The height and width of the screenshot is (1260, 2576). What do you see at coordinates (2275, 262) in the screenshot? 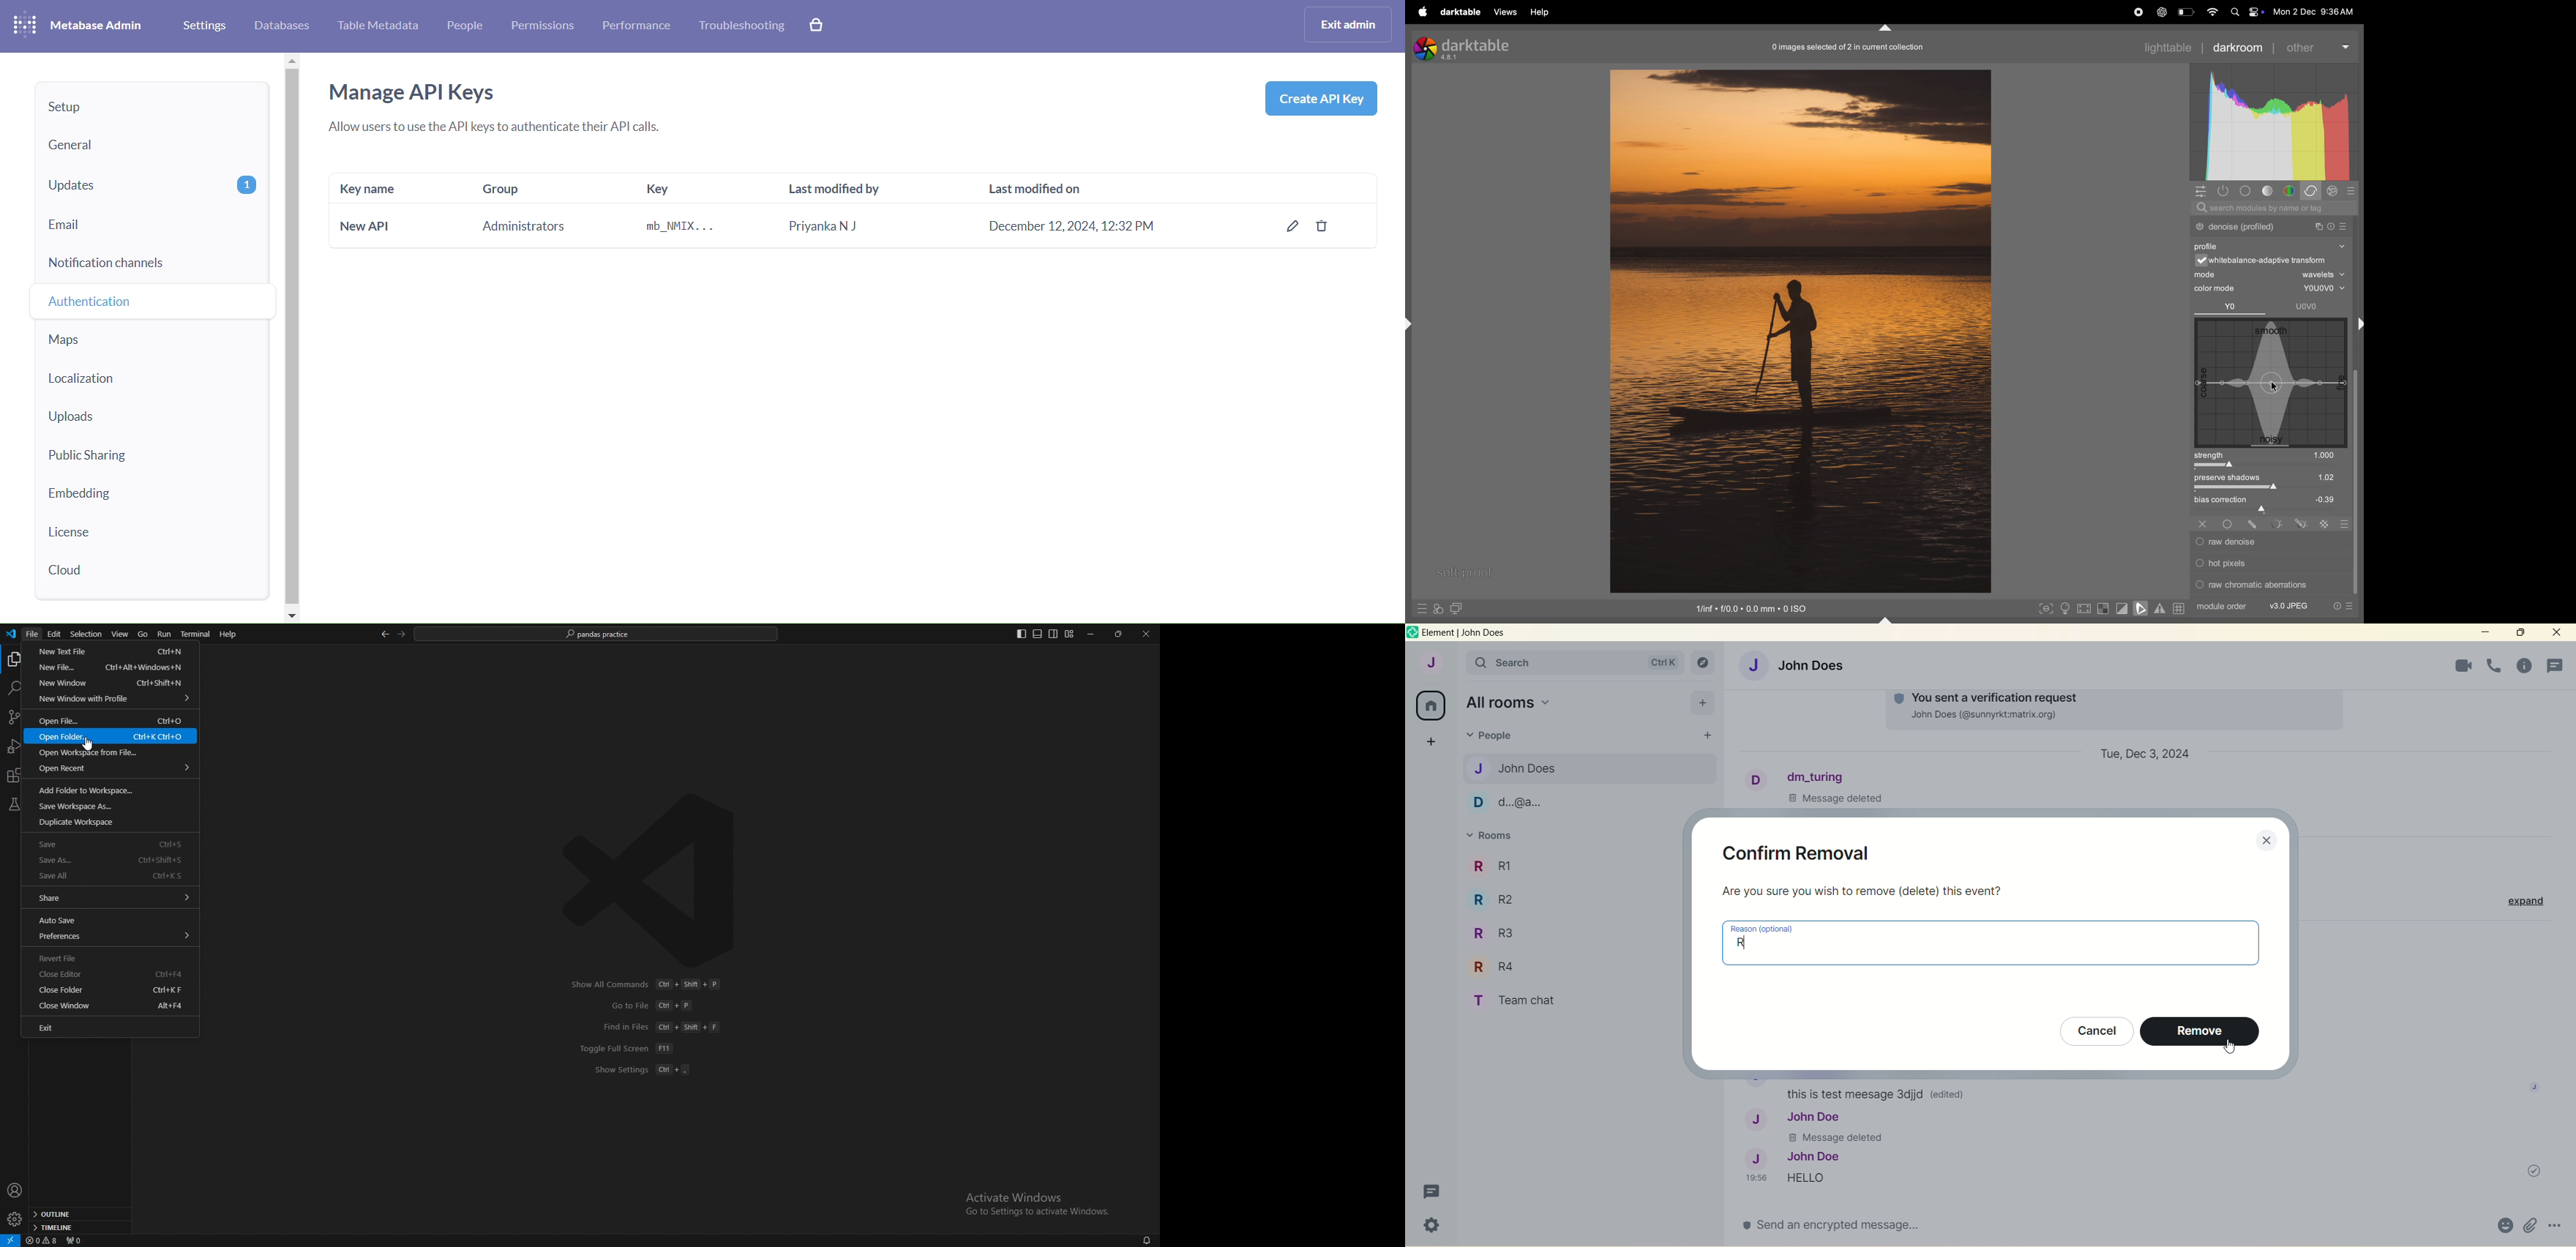
I see `white balance transform` at bounding box center [2275, 262].